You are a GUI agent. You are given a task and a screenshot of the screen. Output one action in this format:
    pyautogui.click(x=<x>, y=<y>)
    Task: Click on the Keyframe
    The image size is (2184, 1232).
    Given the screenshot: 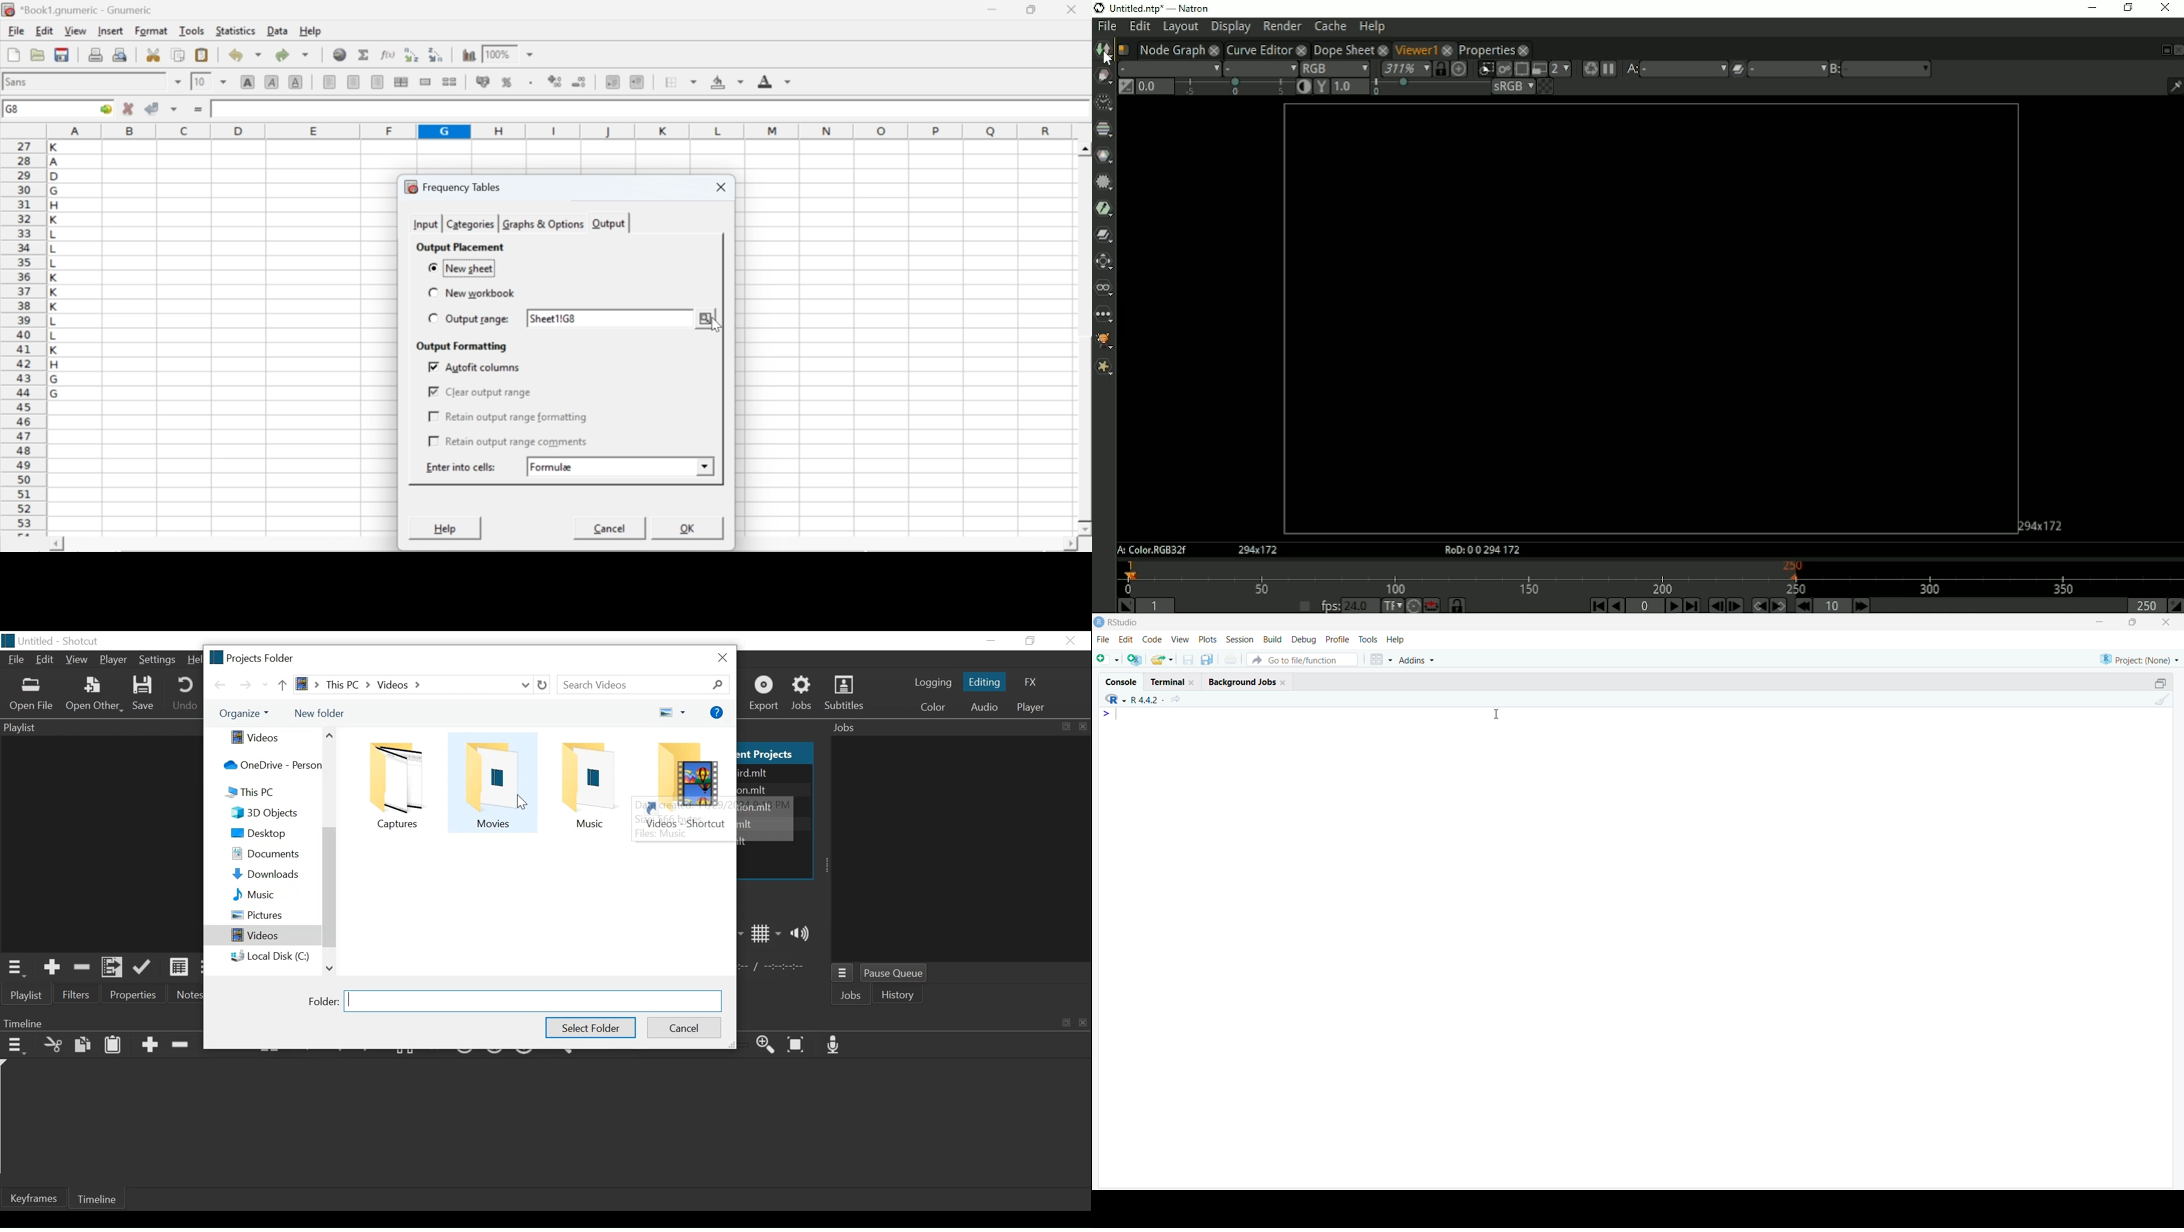 What is the action you would take?
    pyautogui.click(x=35, y=1198)
    